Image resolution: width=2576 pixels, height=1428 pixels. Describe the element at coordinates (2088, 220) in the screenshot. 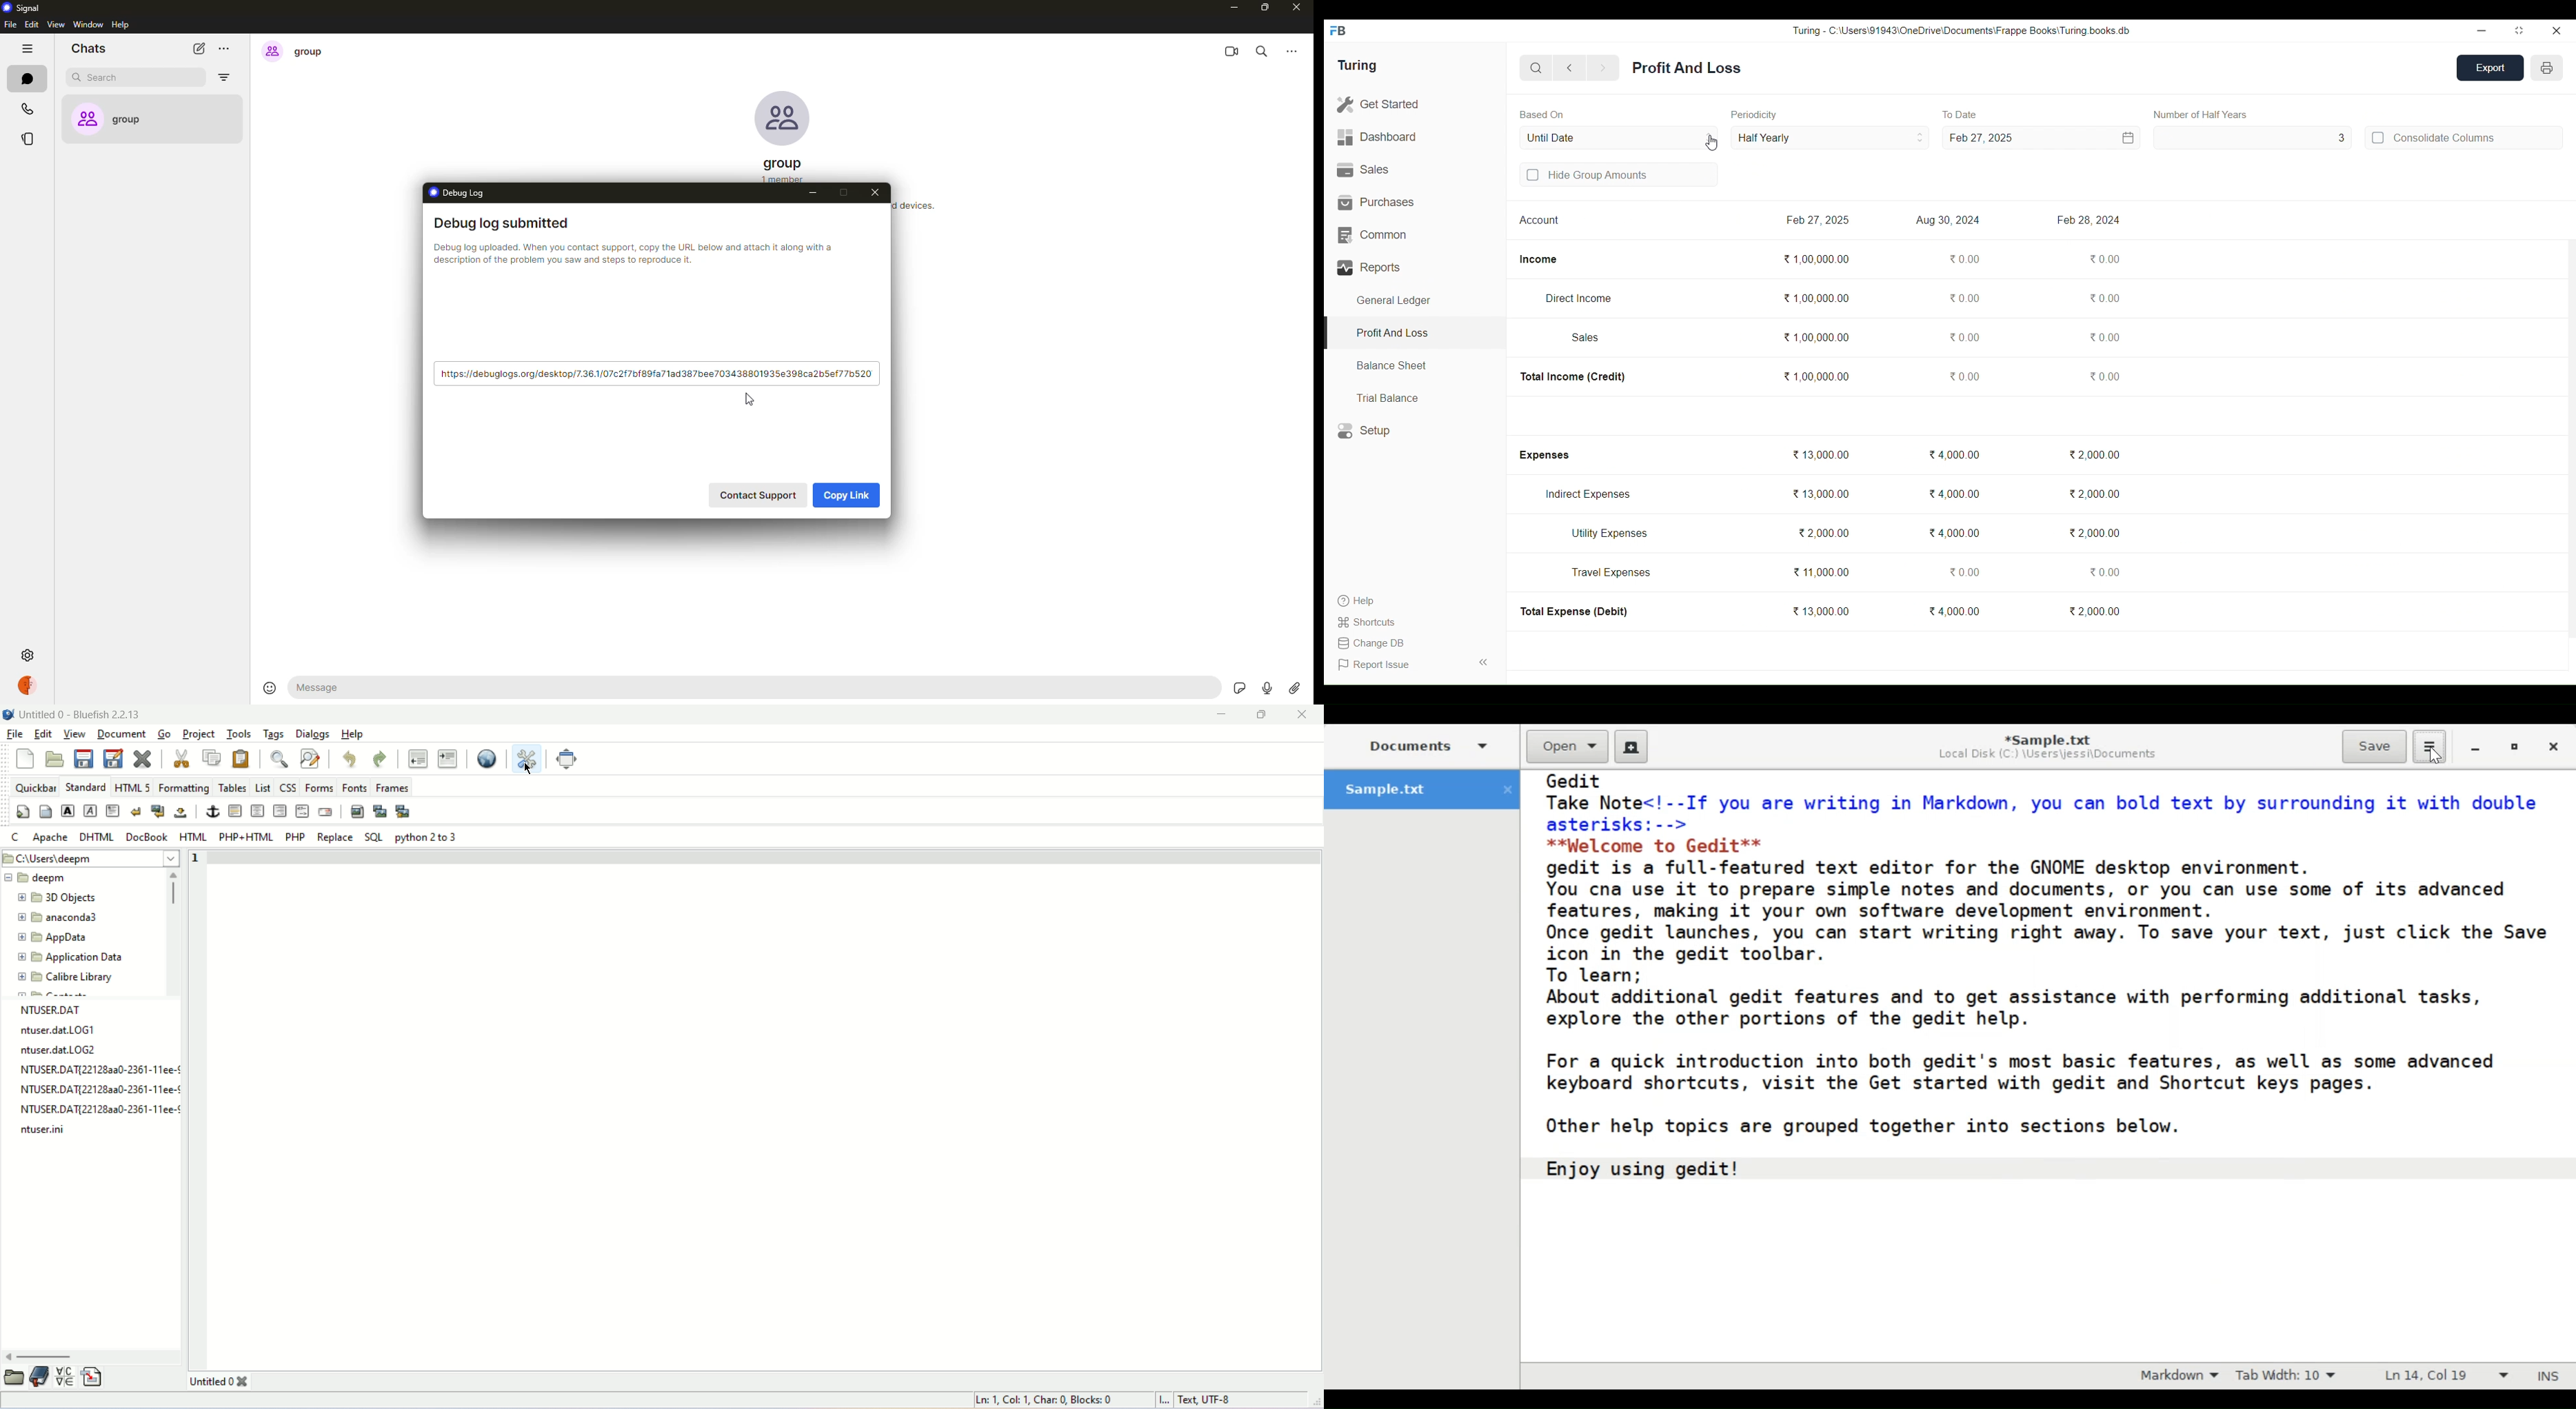

I see `Feb 28, 2024` at that location.